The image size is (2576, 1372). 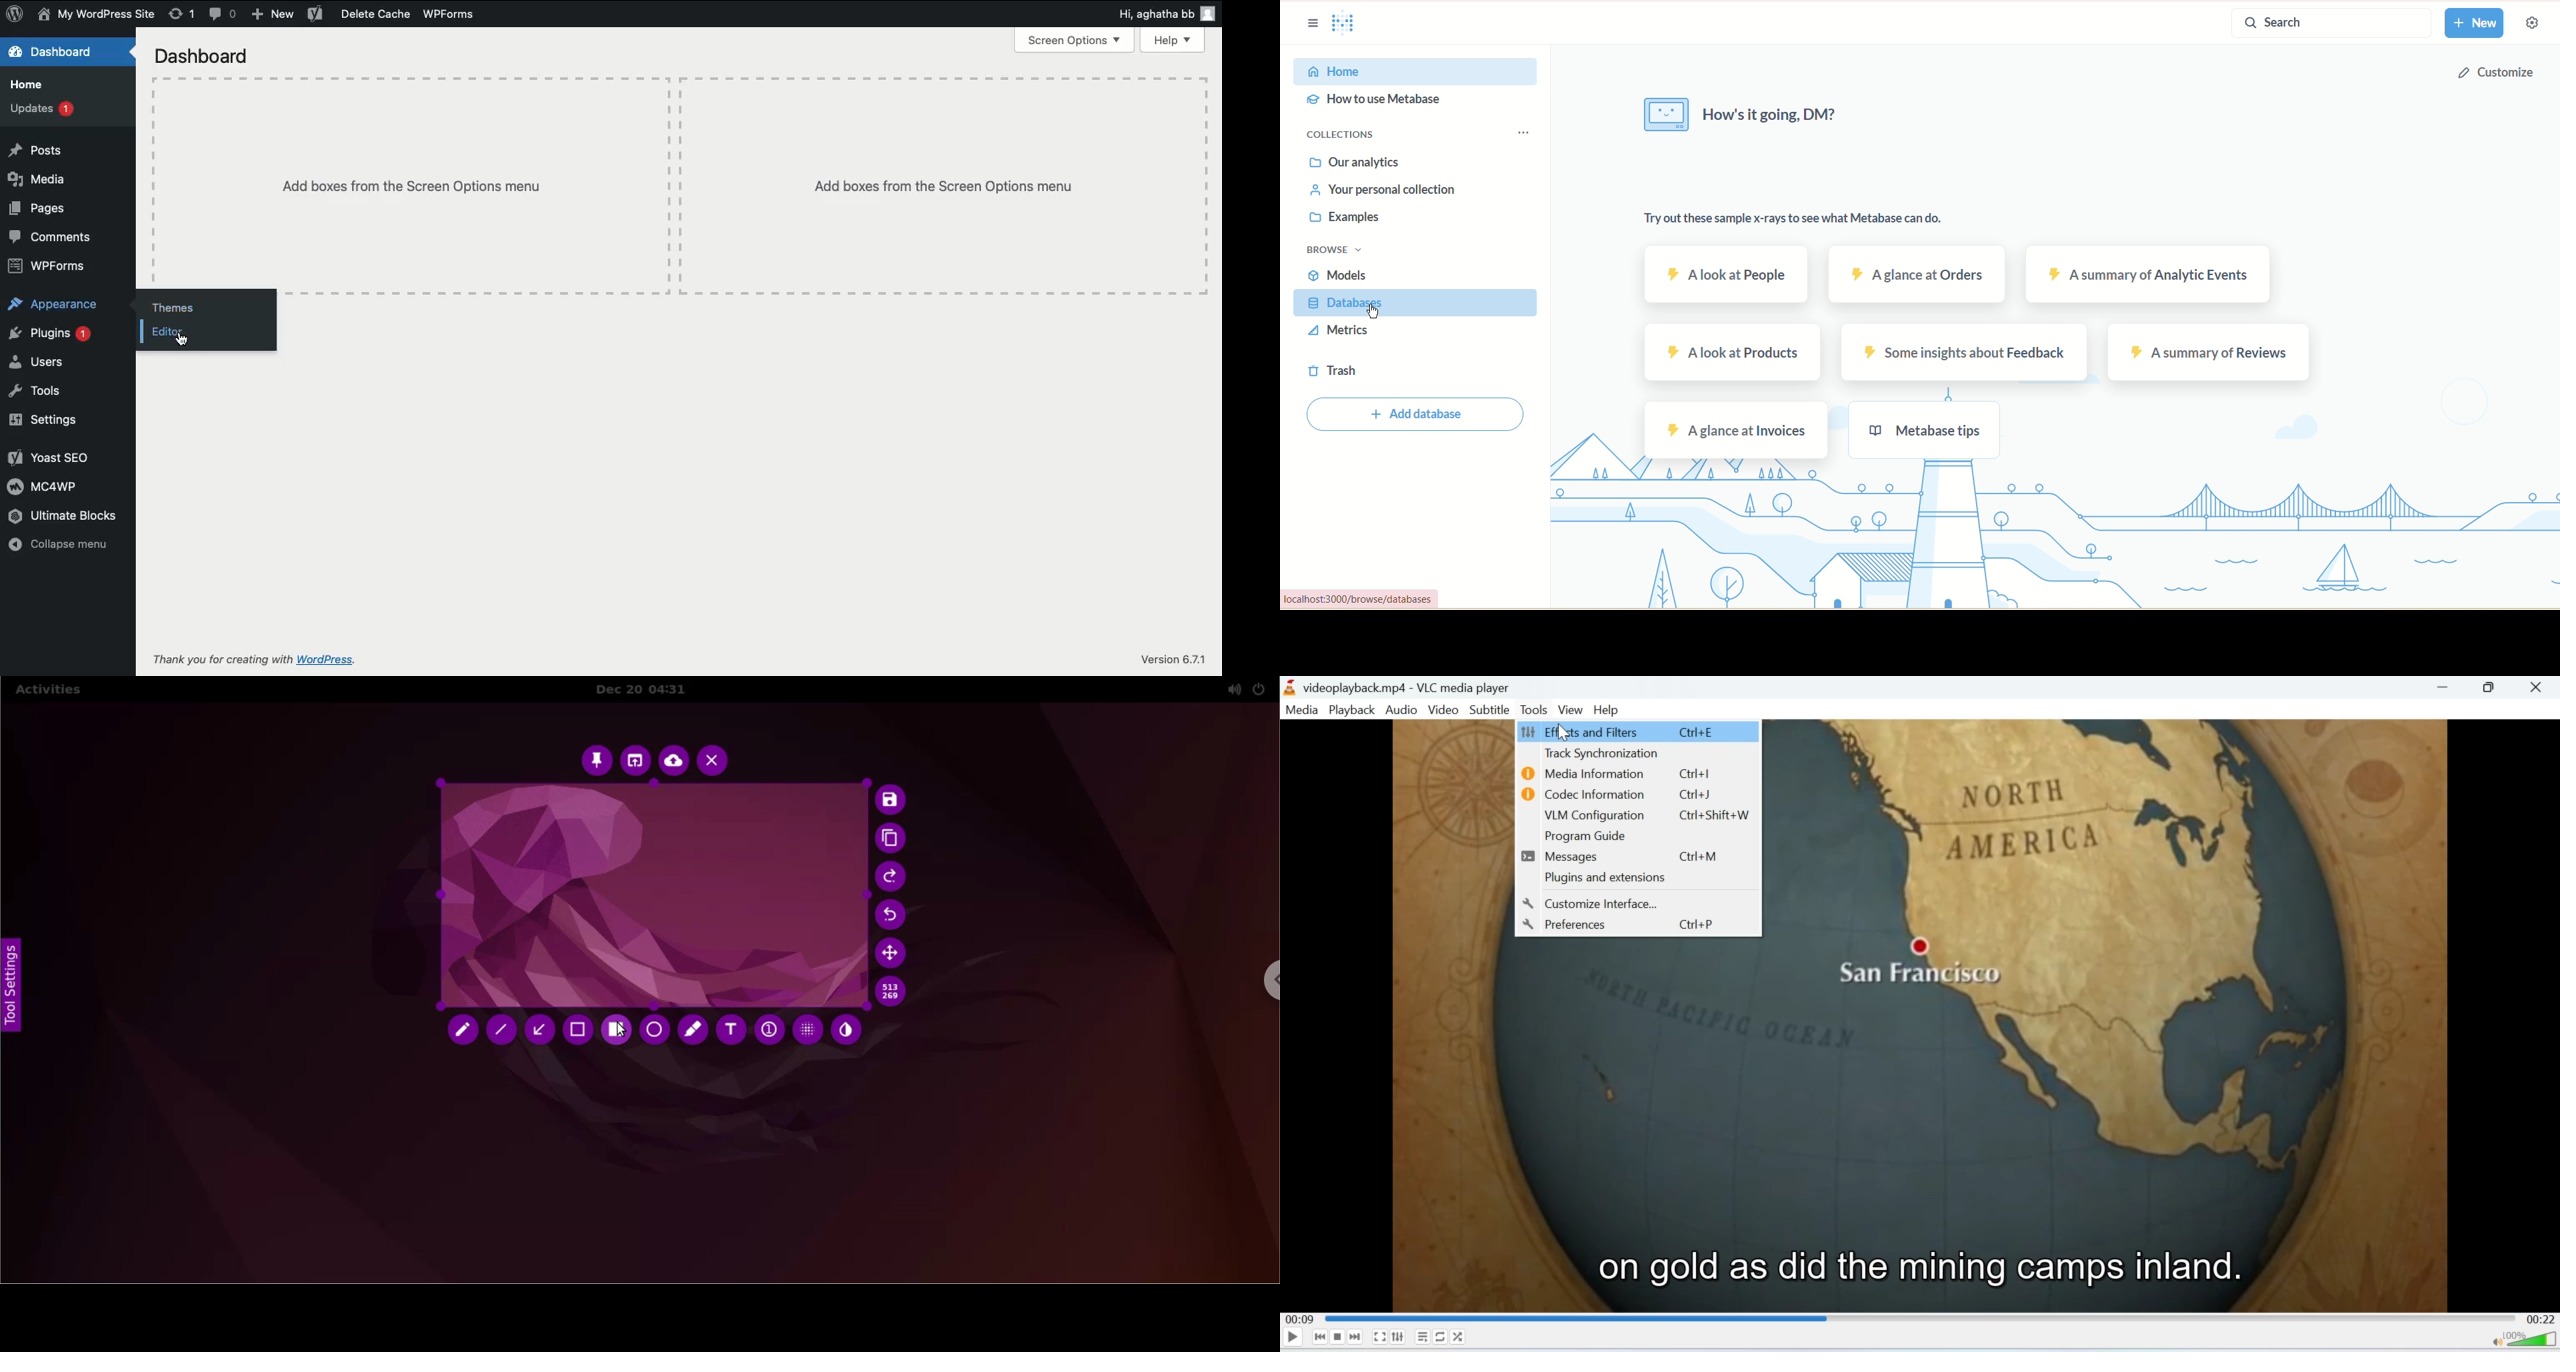 What do you see at coordinates (181, 15) in the screenshot?
I see `rework` at bounding box center [181, 15].